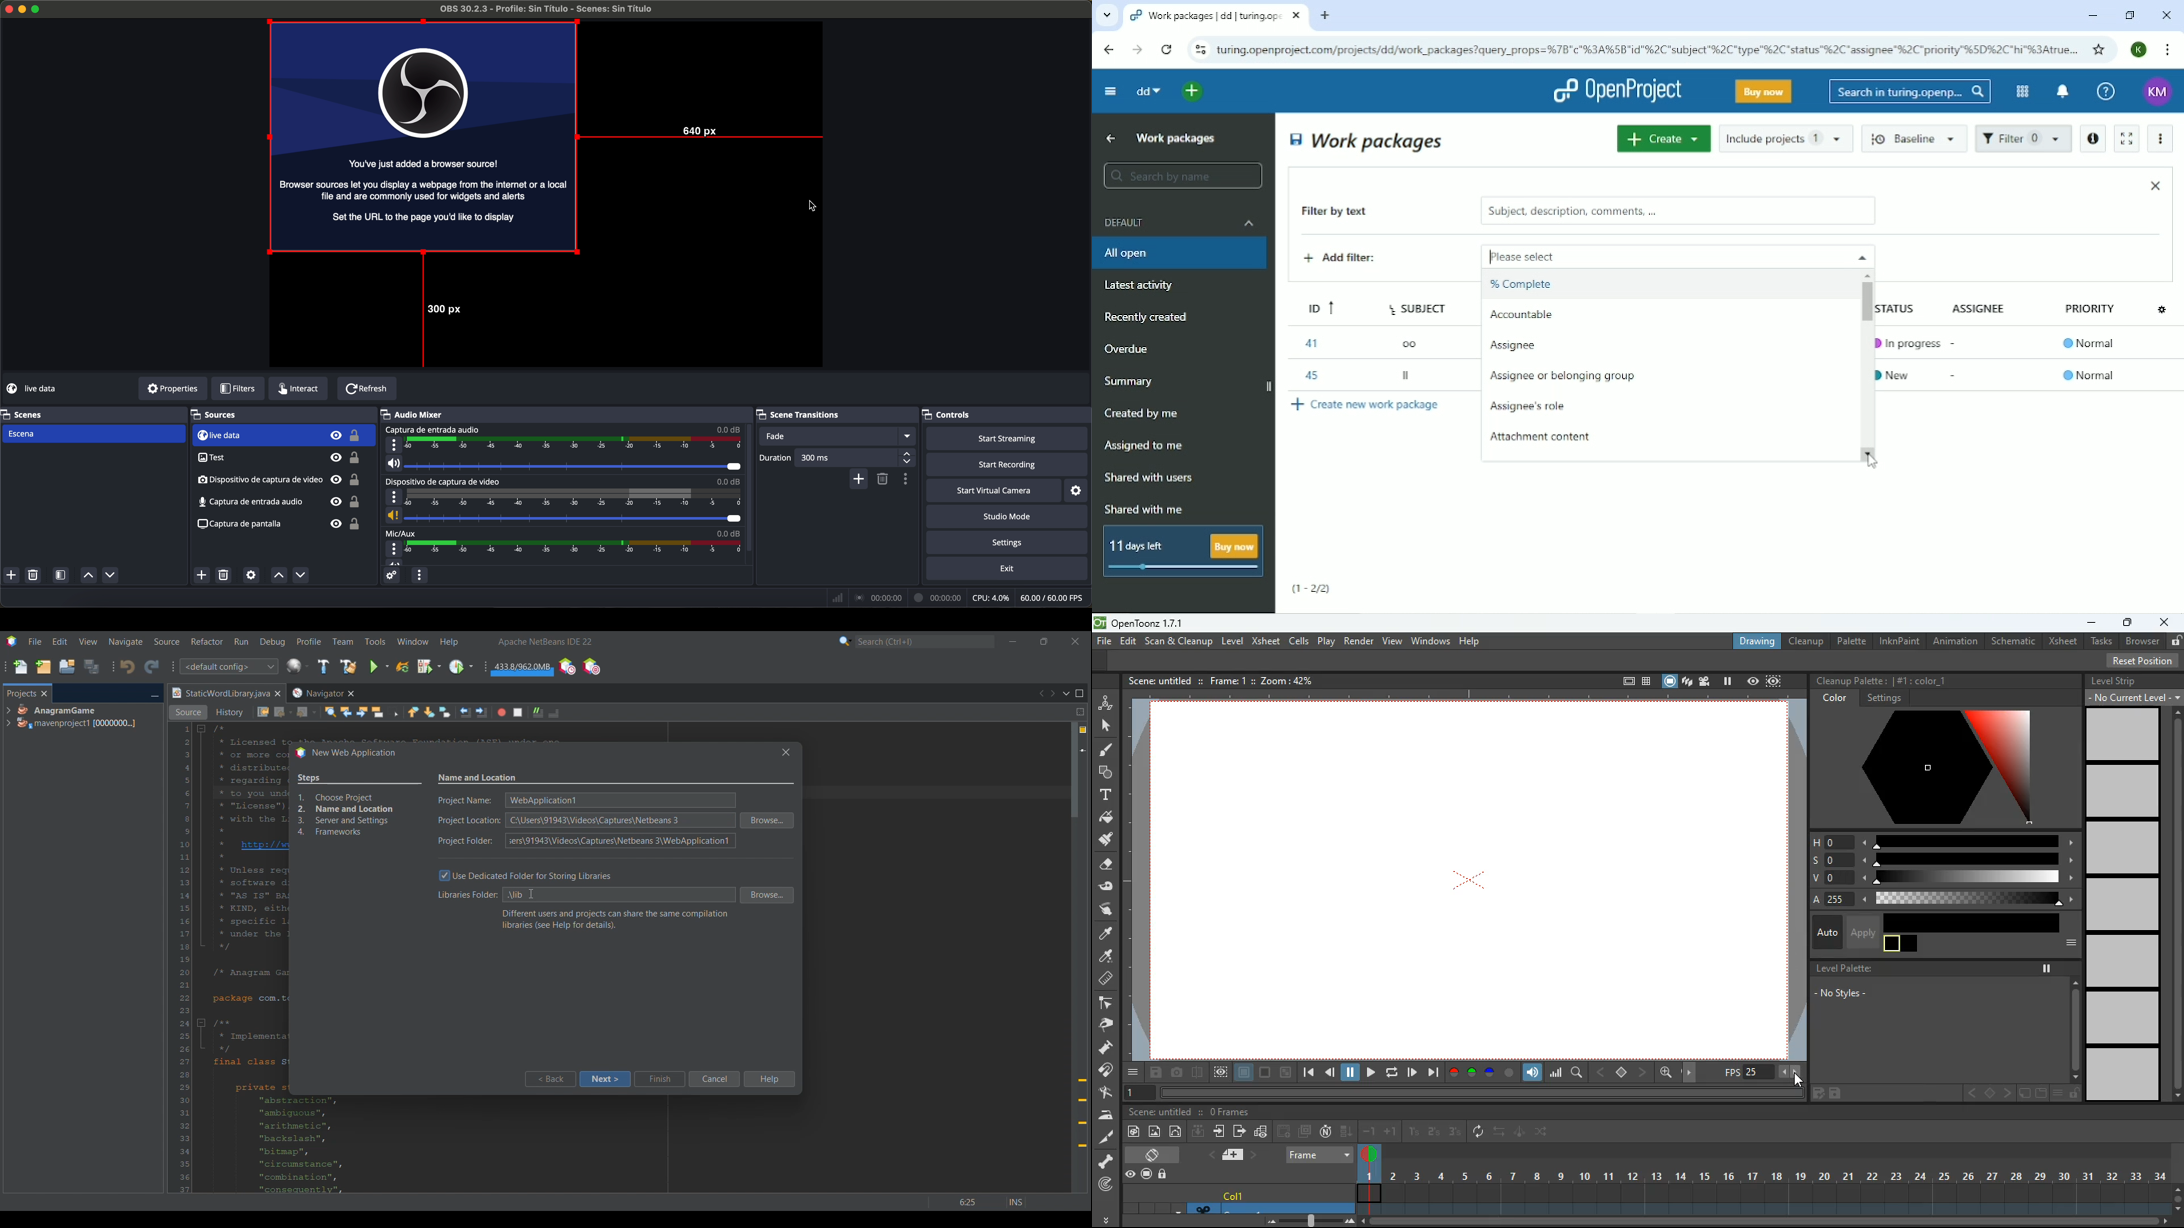  What do you see at coordinates (2169, 50) in the screenshot?
I see `Customize and control google chrome` at bounding box center [2169, 50].